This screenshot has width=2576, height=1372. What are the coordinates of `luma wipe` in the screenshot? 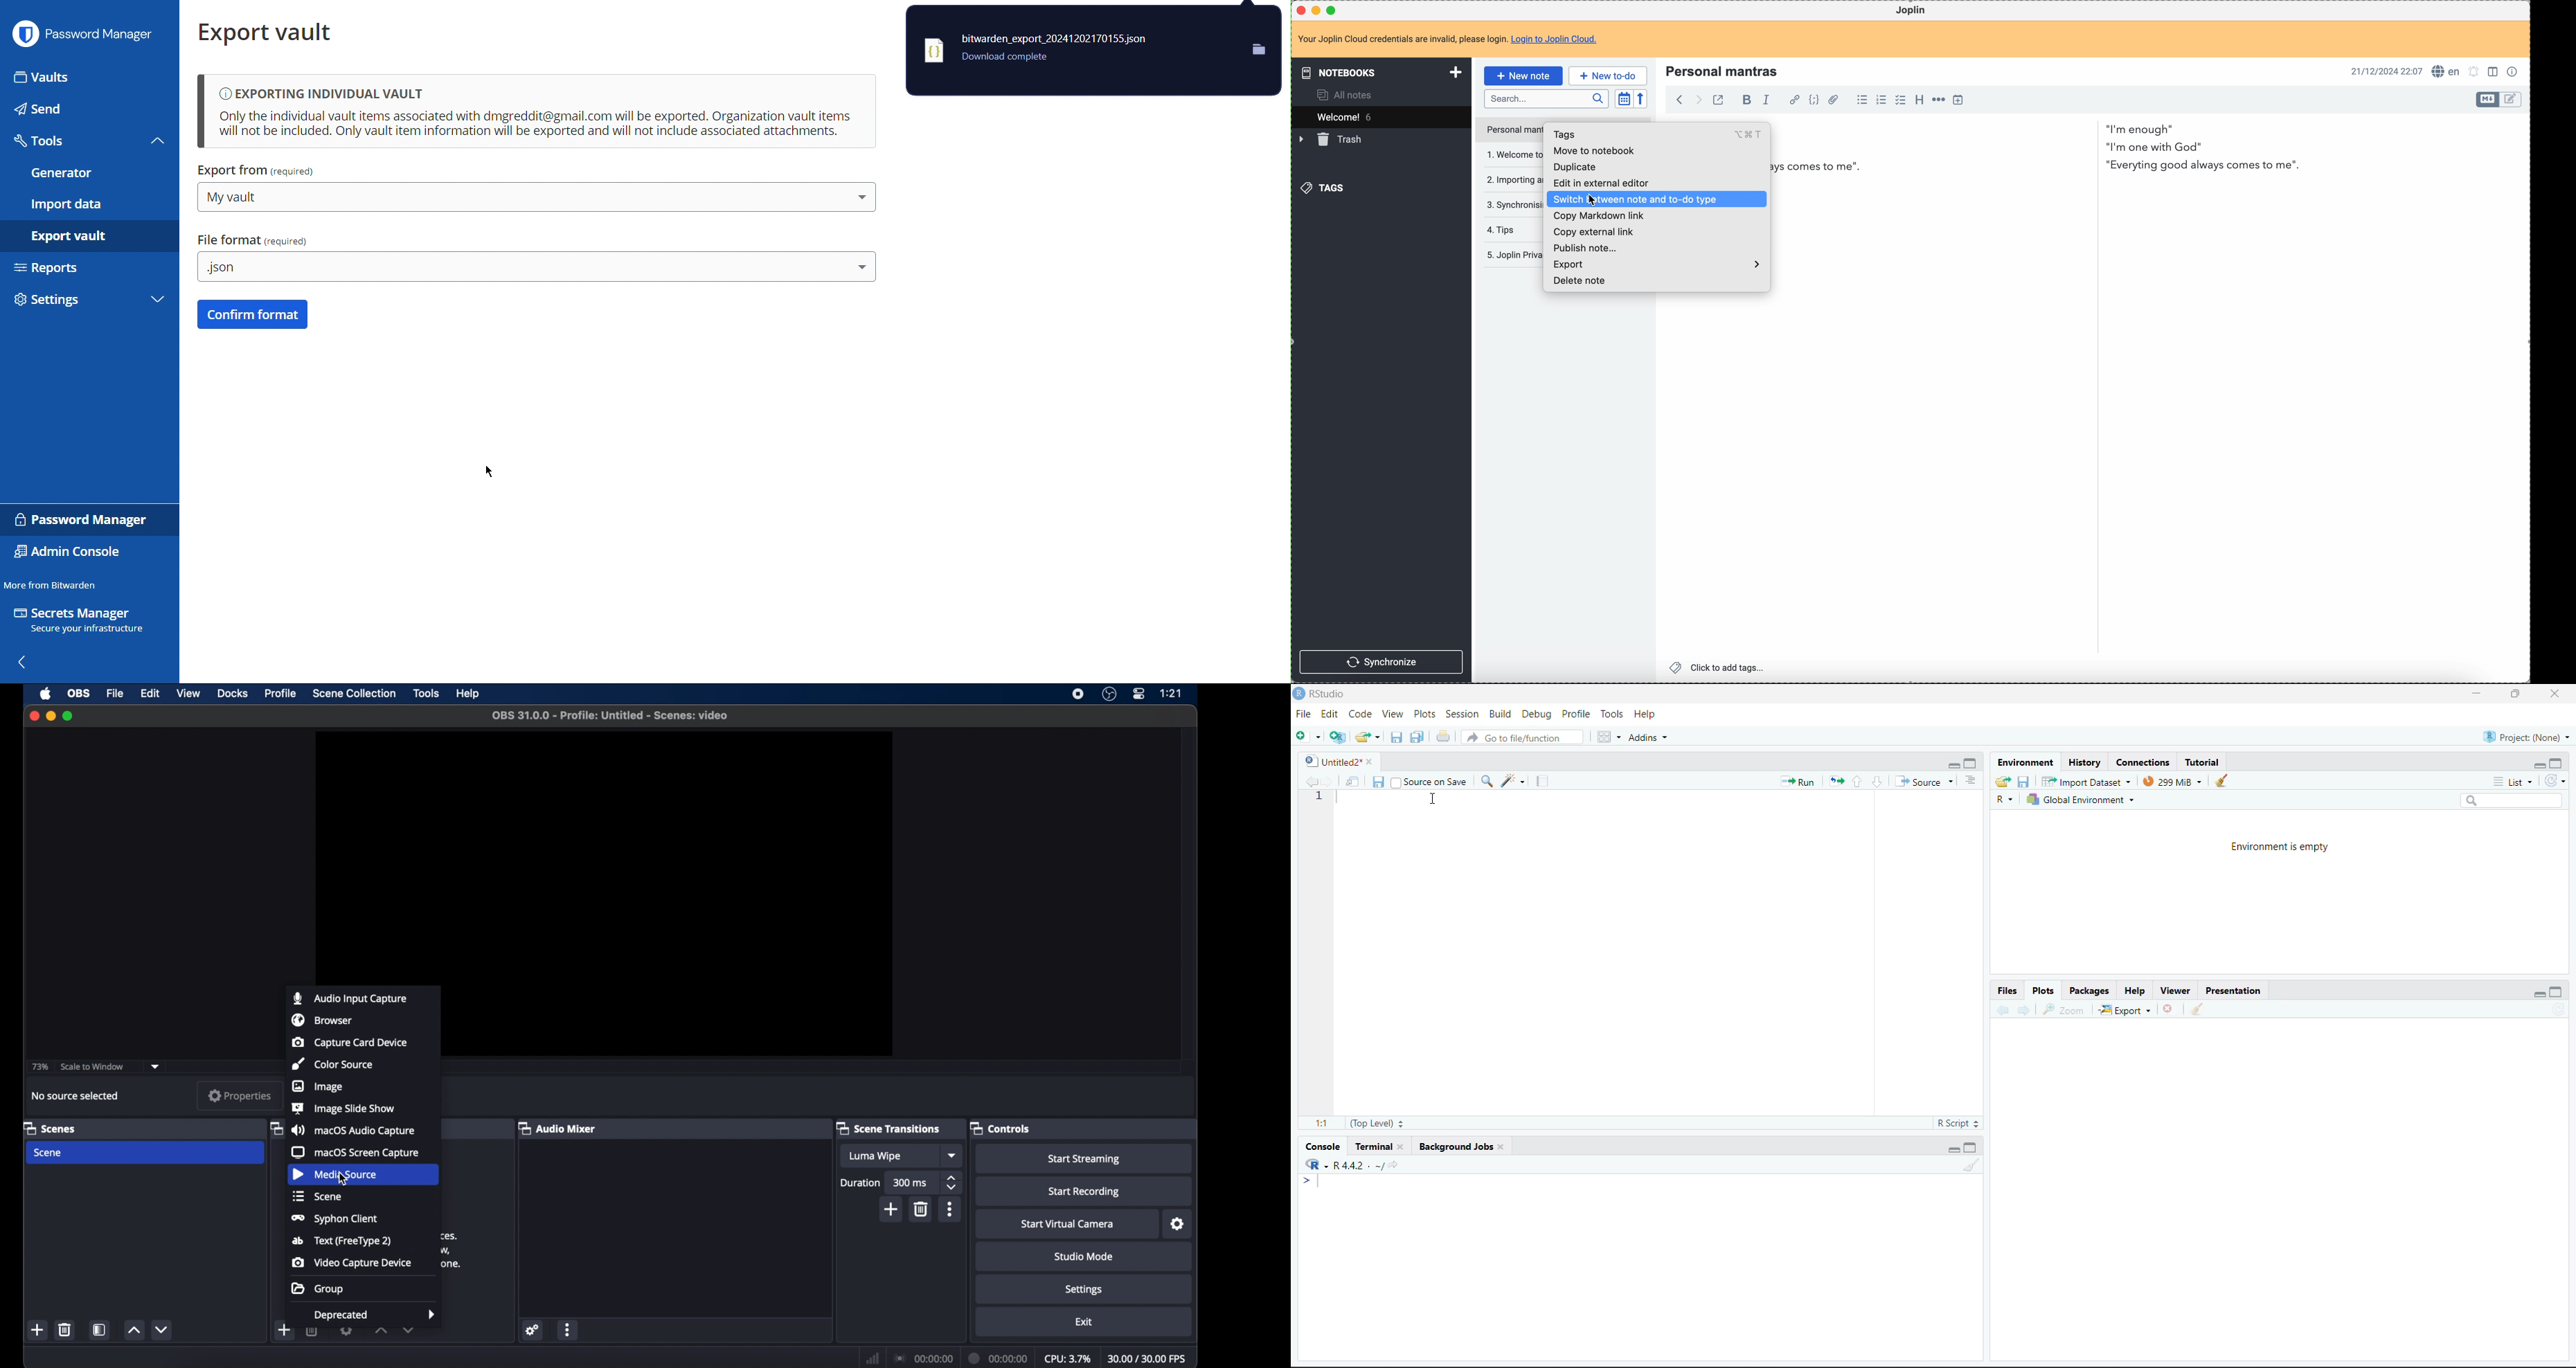 It's located at (875, 1156).